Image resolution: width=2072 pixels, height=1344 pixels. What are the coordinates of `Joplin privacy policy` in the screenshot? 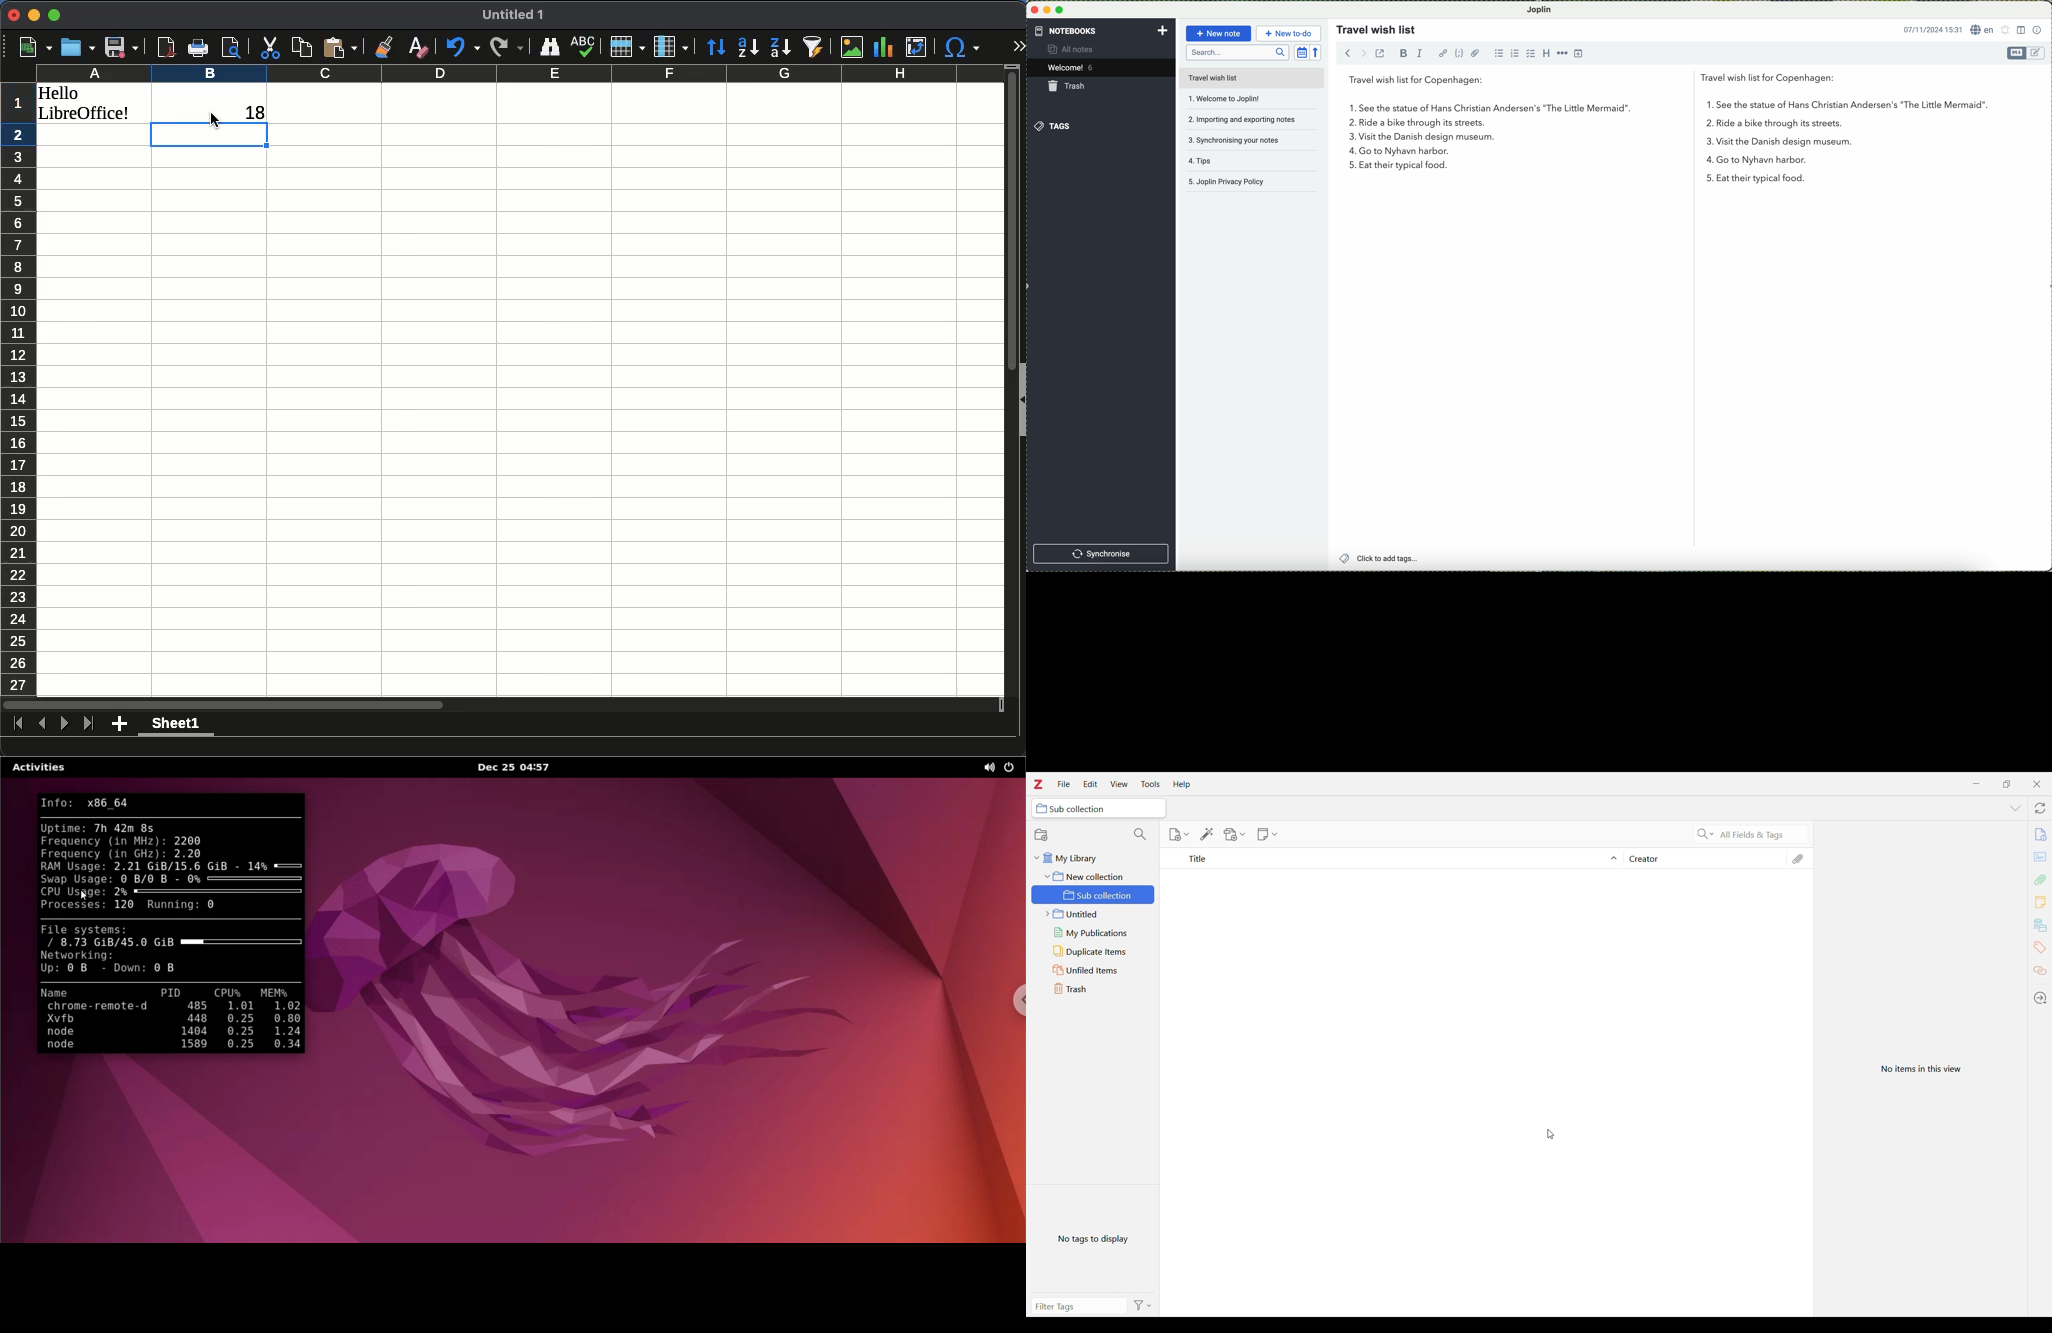 It's located at (1249, 184).